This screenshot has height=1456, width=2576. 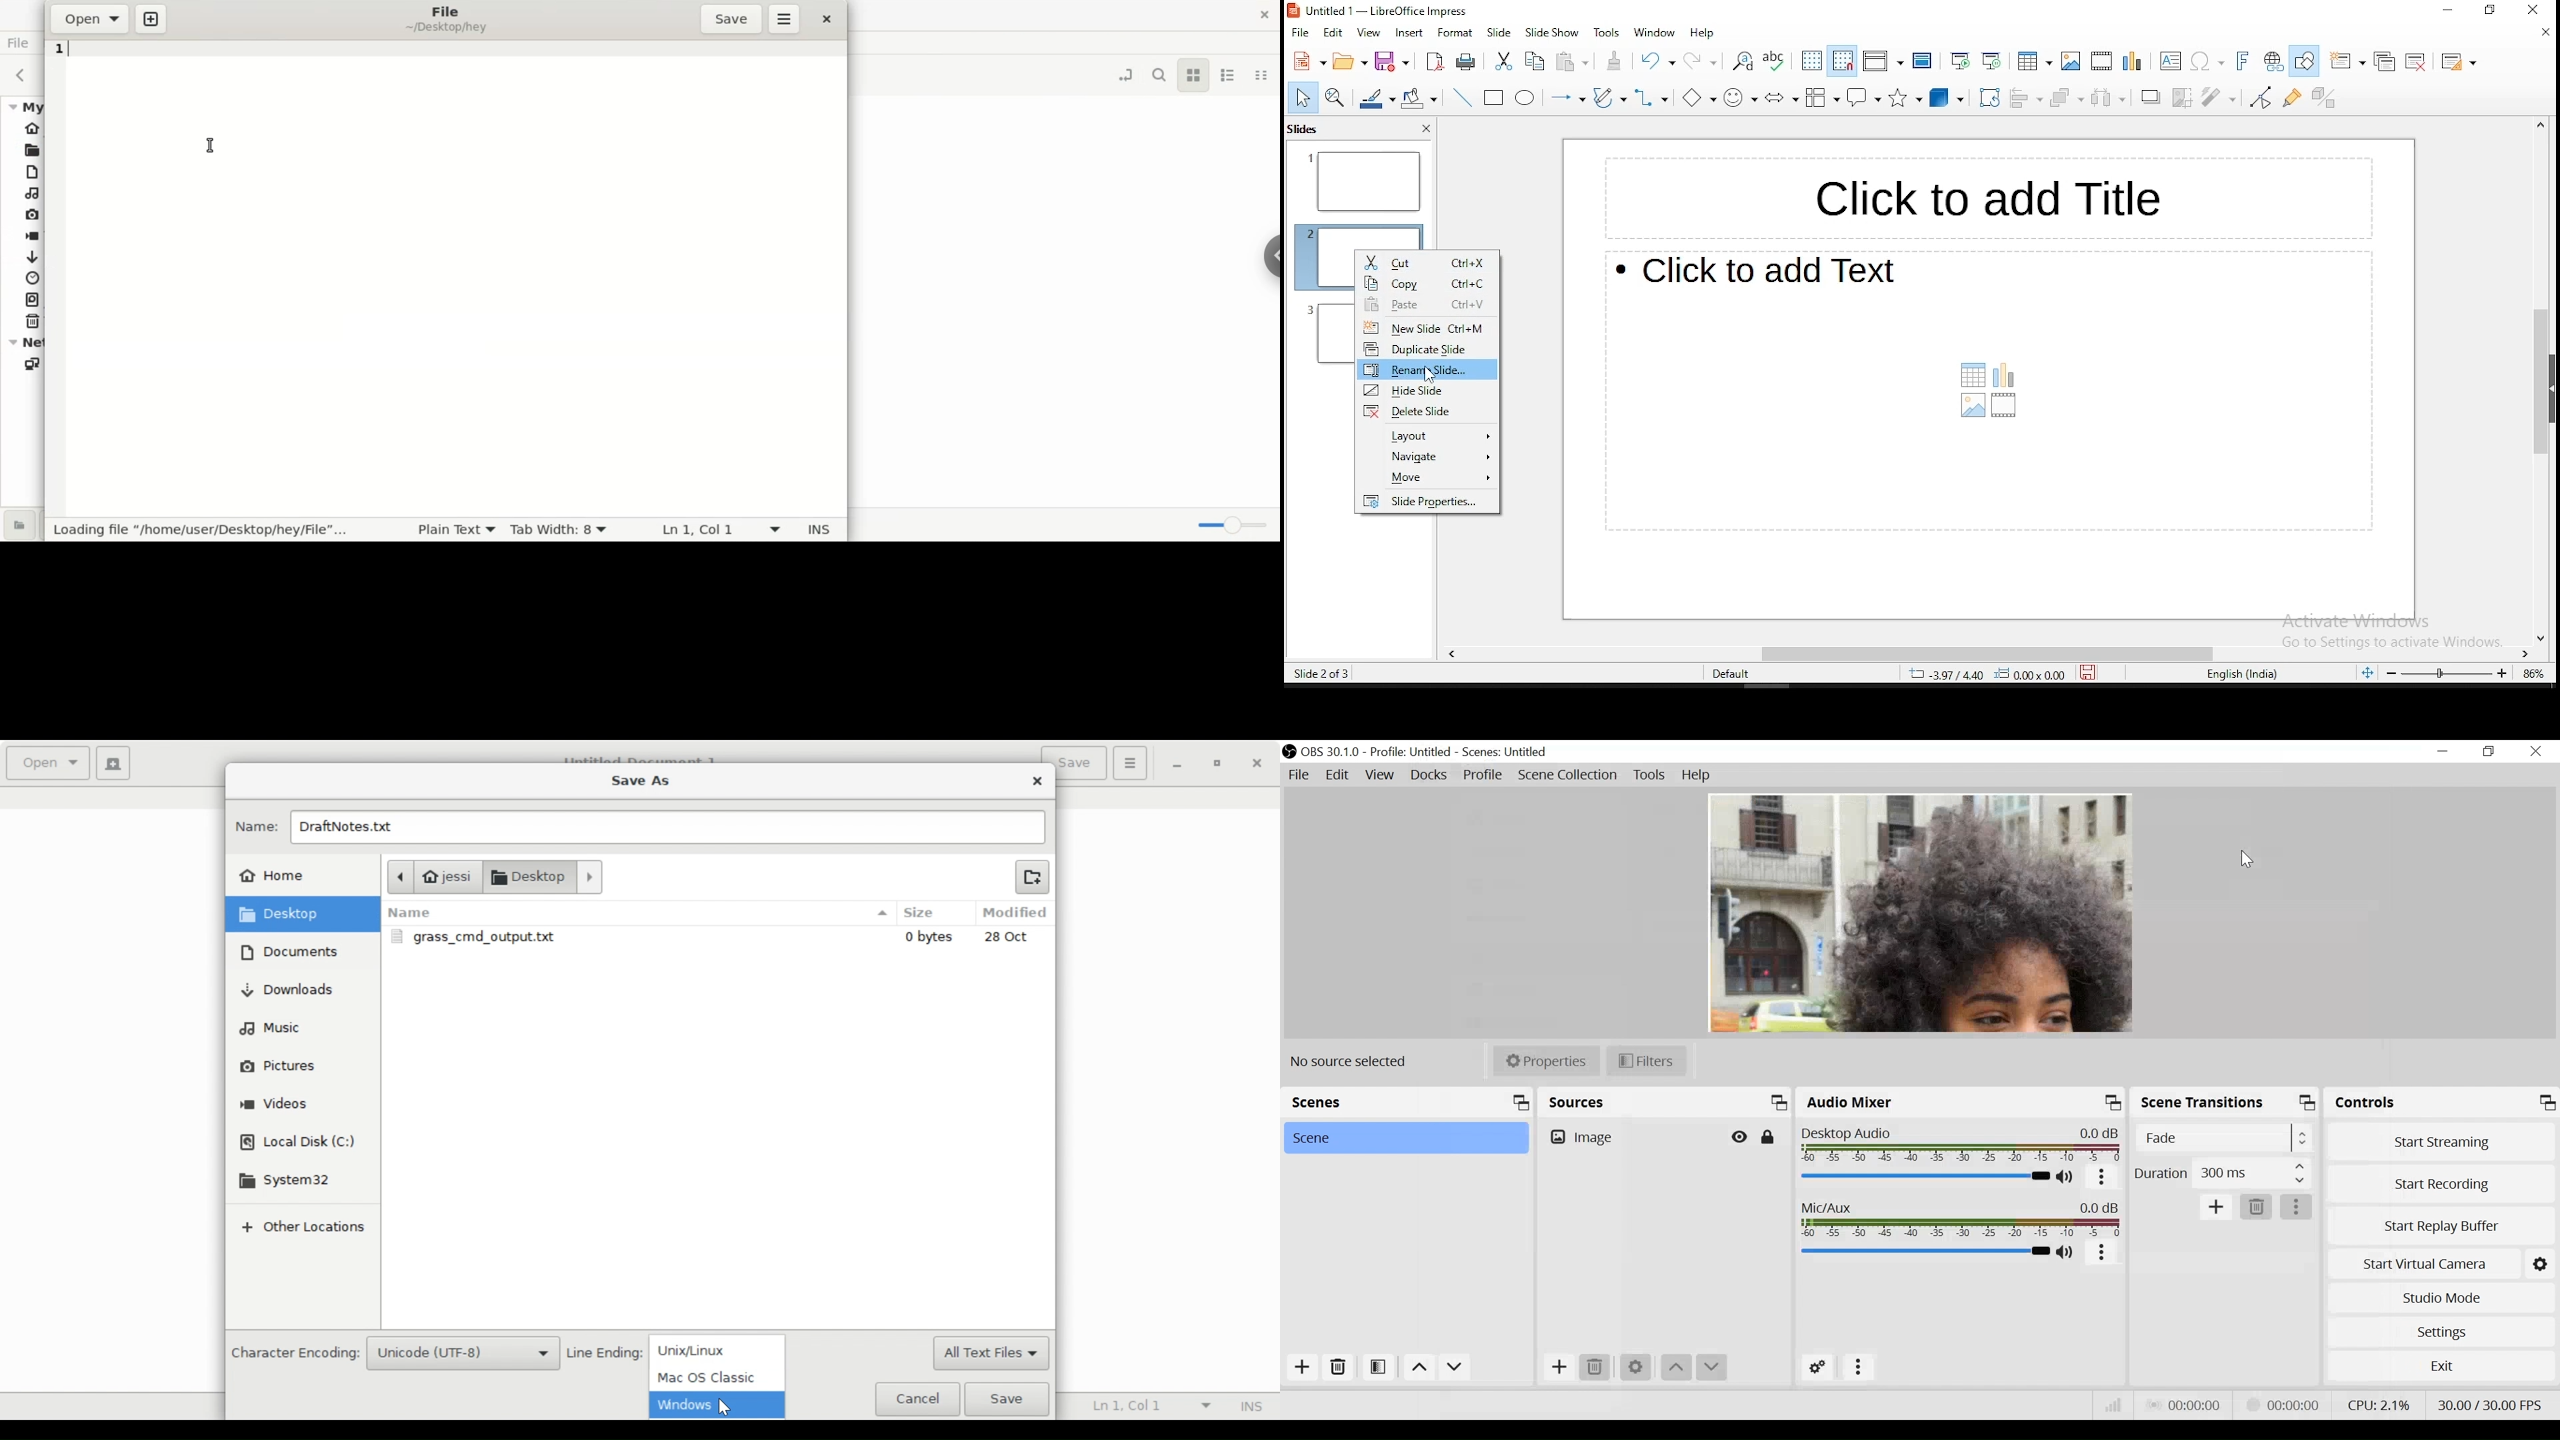 What do you see at coordinates (2221, 1172) in the screenshot?
I see `Duration 300 ms` at bounding box center [2221, 1172].